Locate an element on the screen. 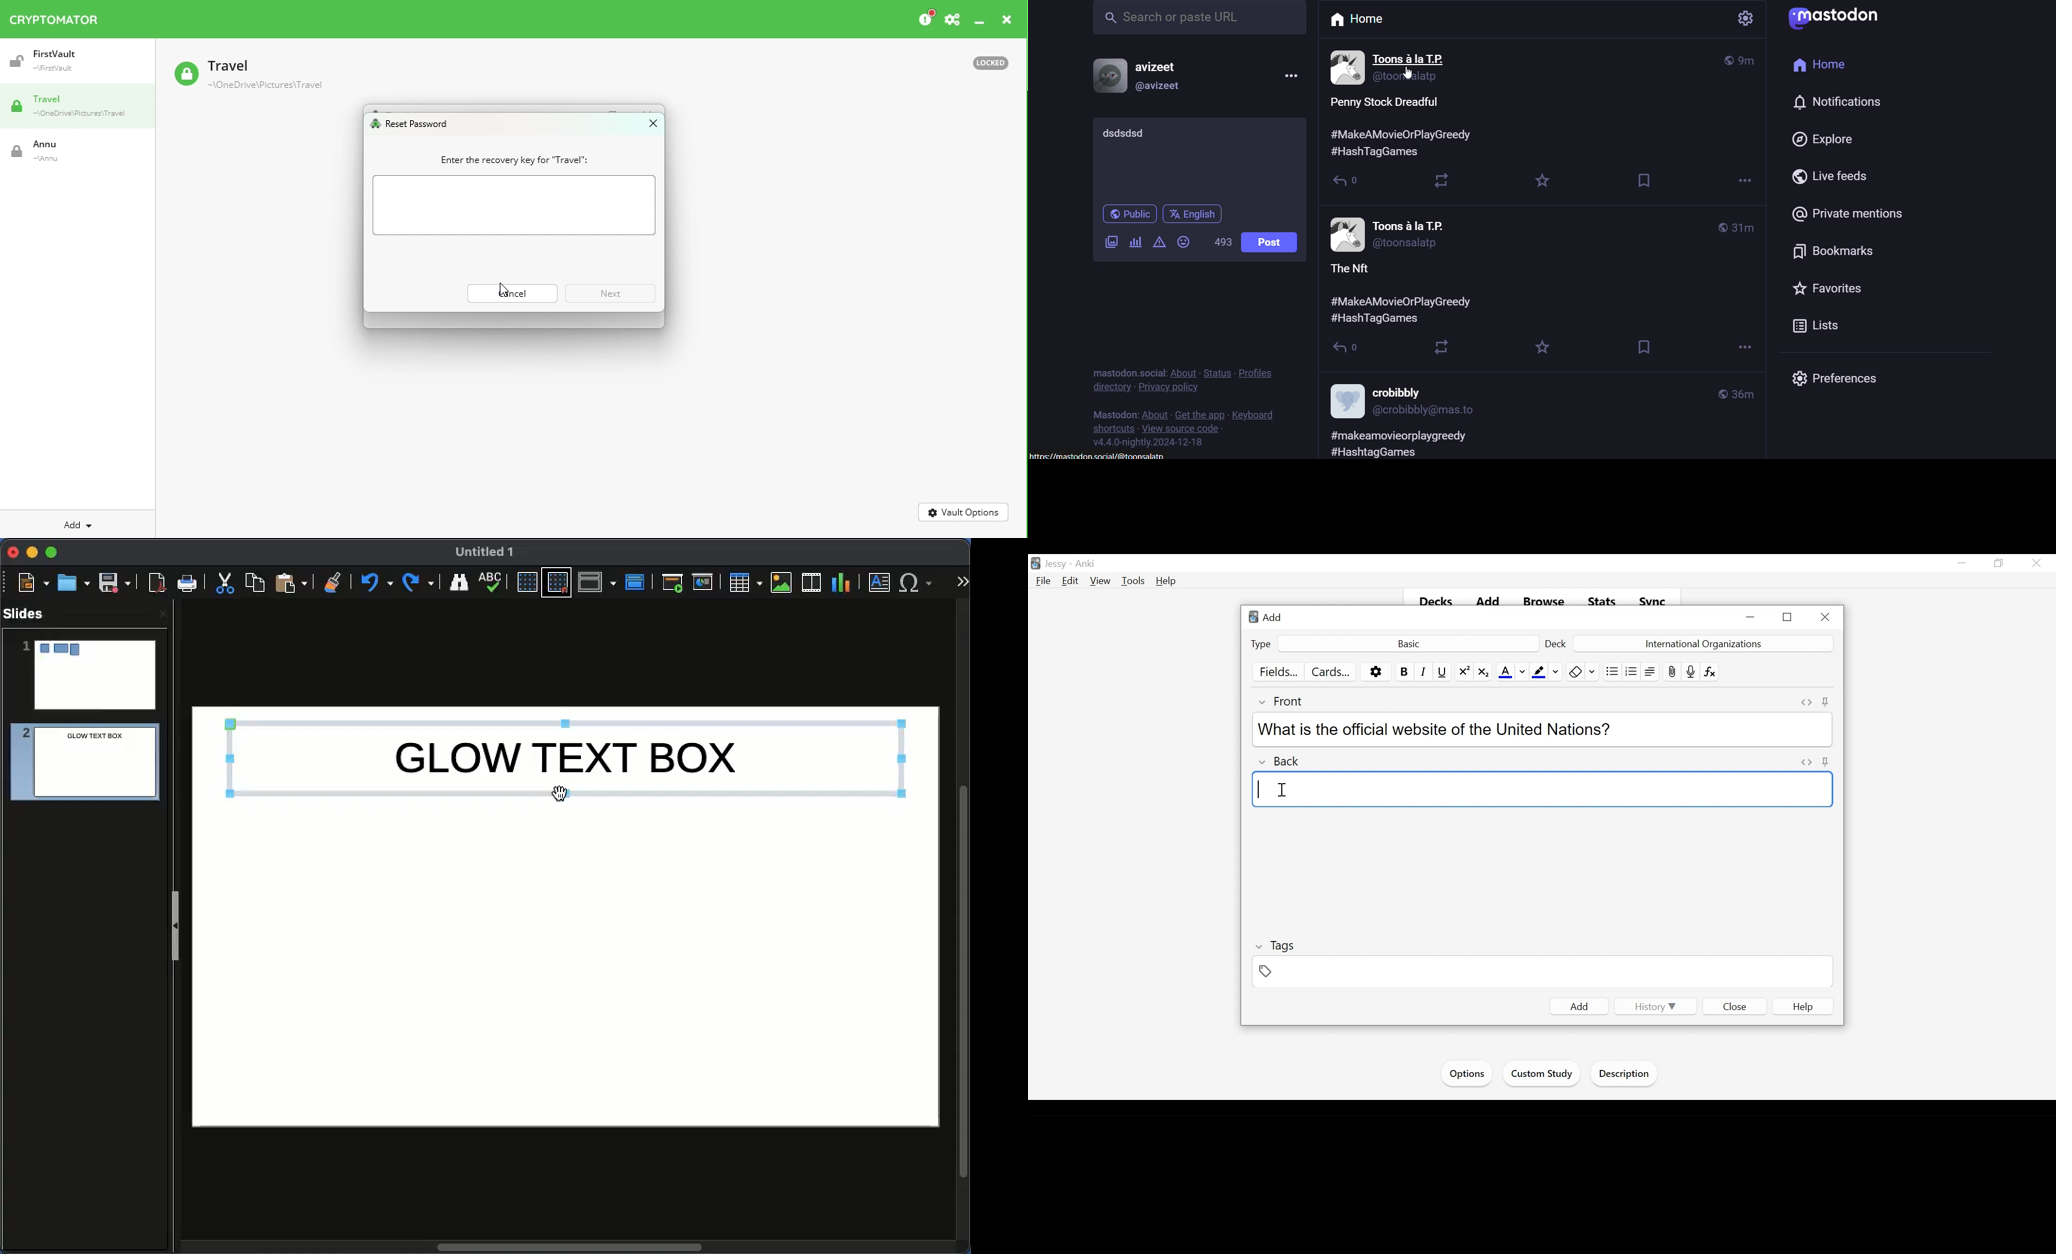 Image resolution: width=2072 pixels, height=1260 pixels. post content is located at coordinates (1383, 102).